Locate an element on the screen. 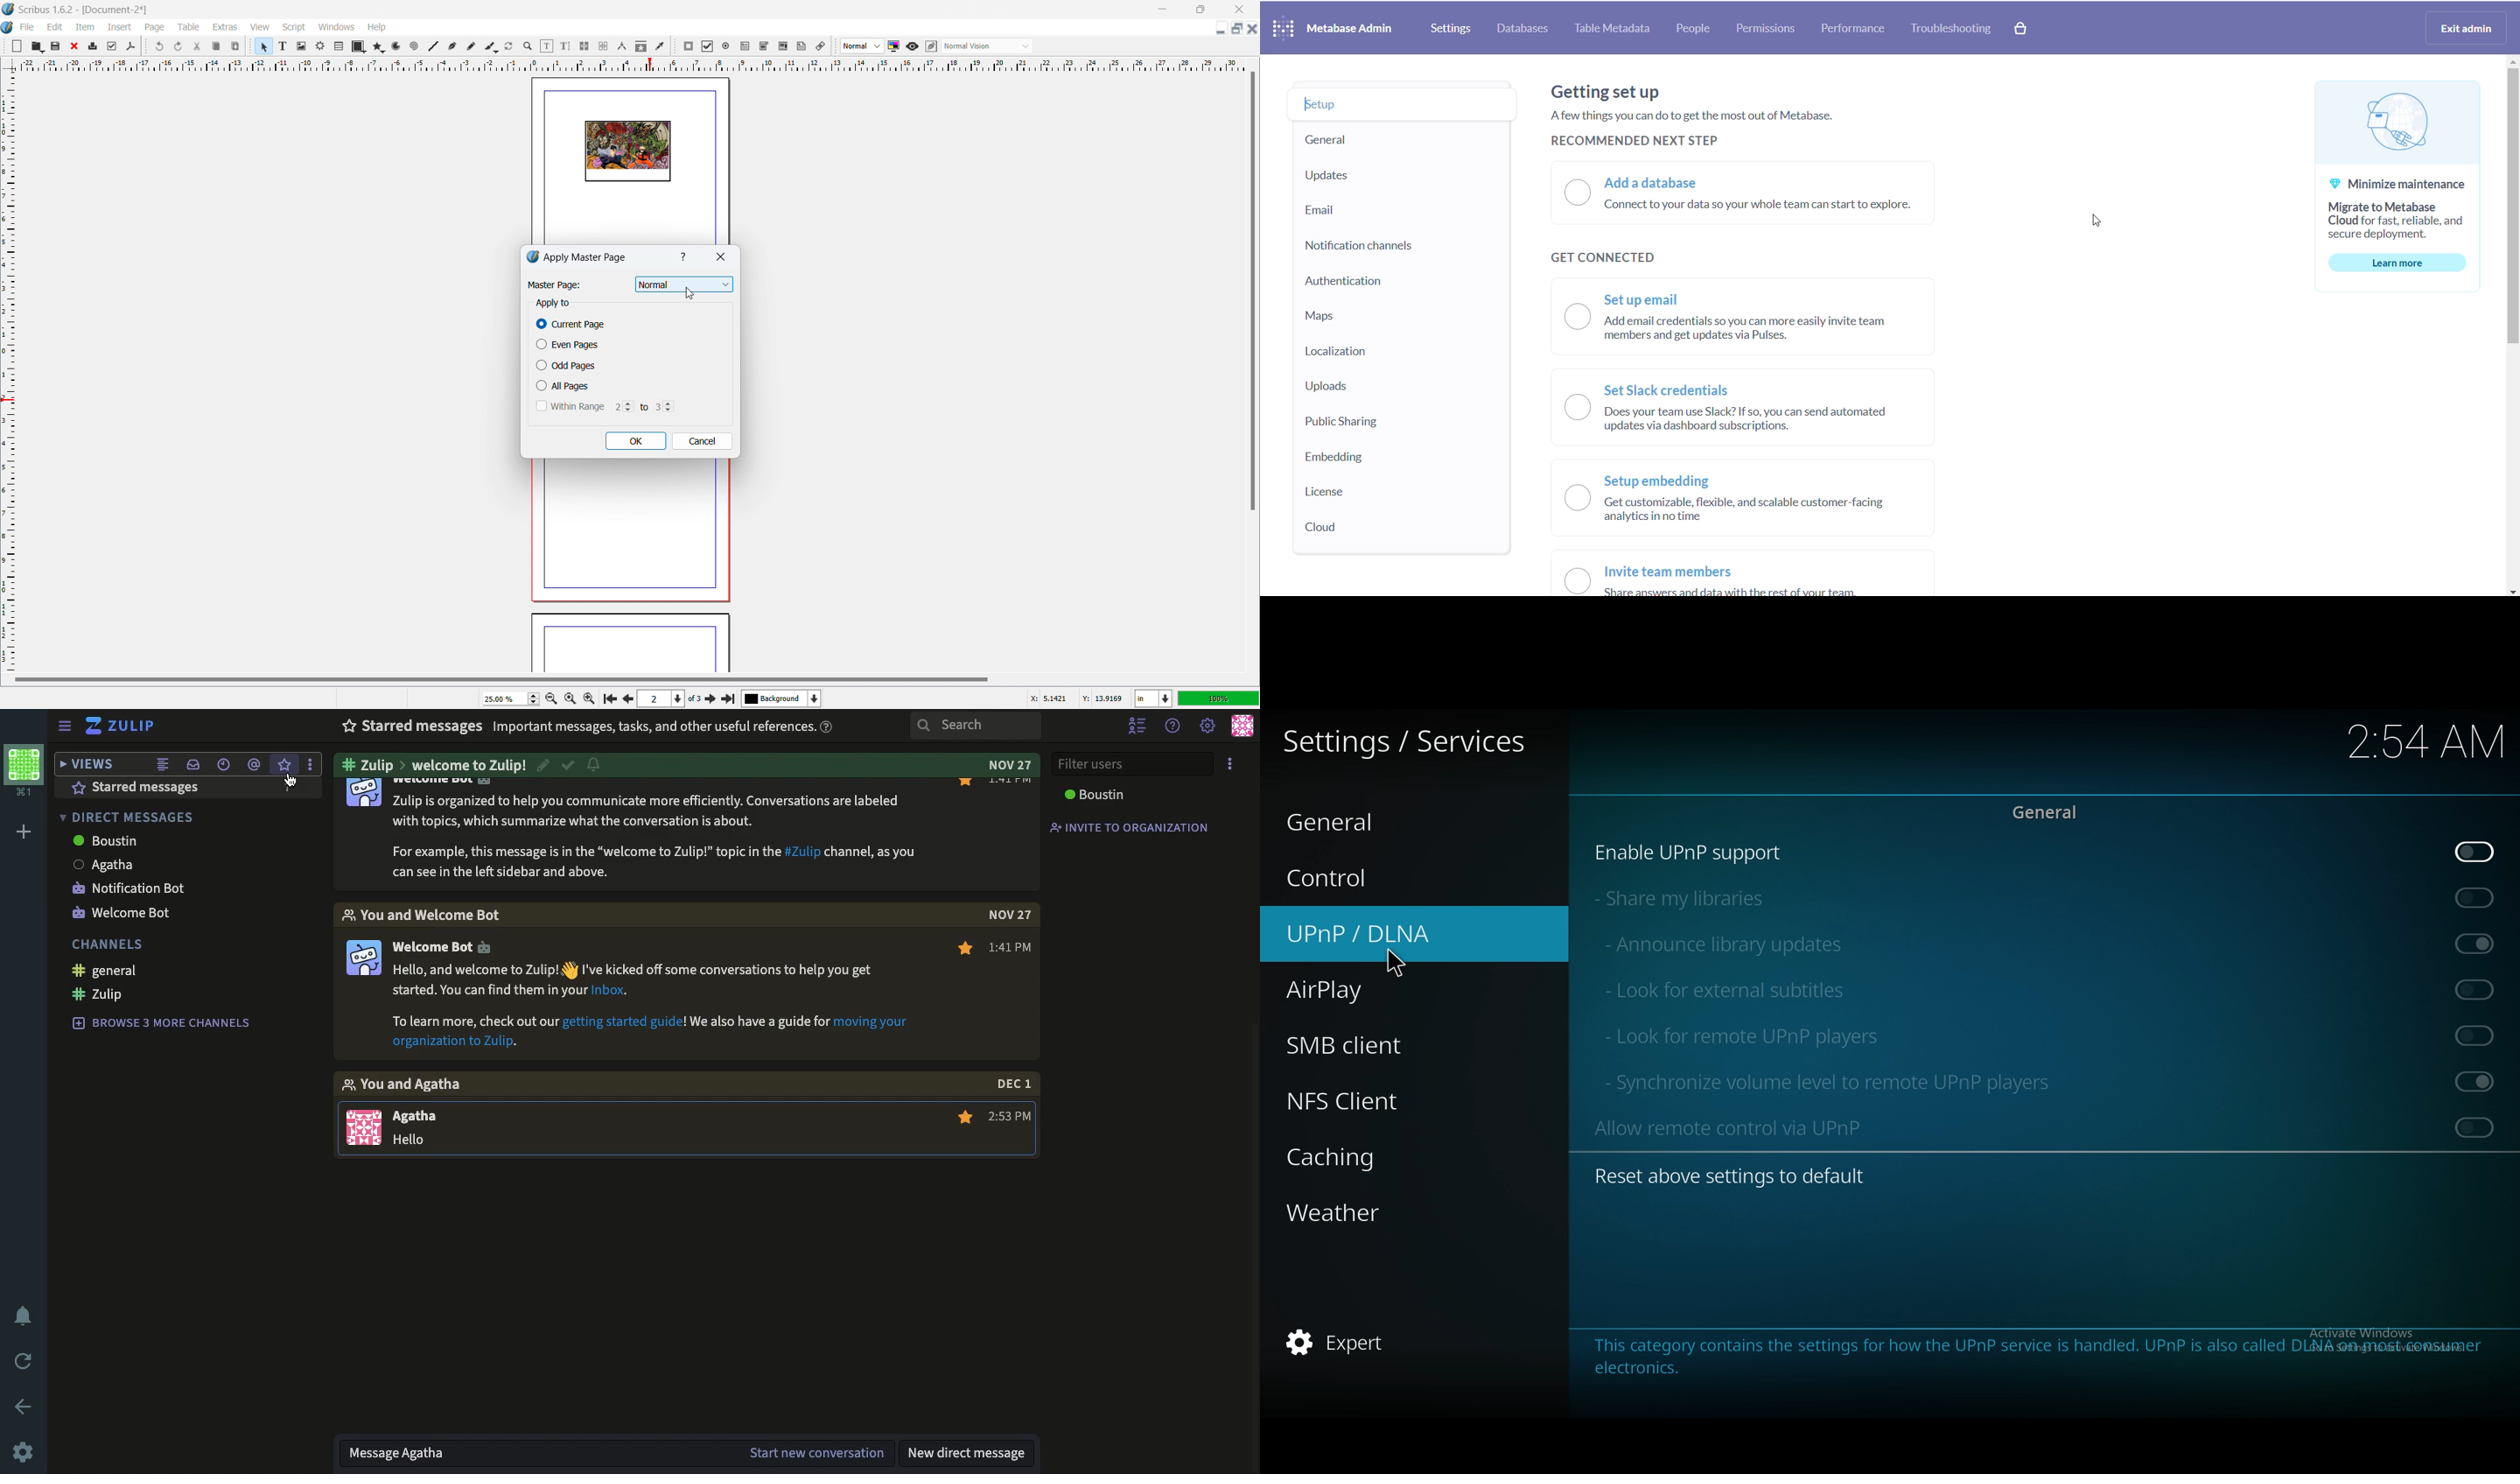  direct messages is located at coordinates (130, 817).